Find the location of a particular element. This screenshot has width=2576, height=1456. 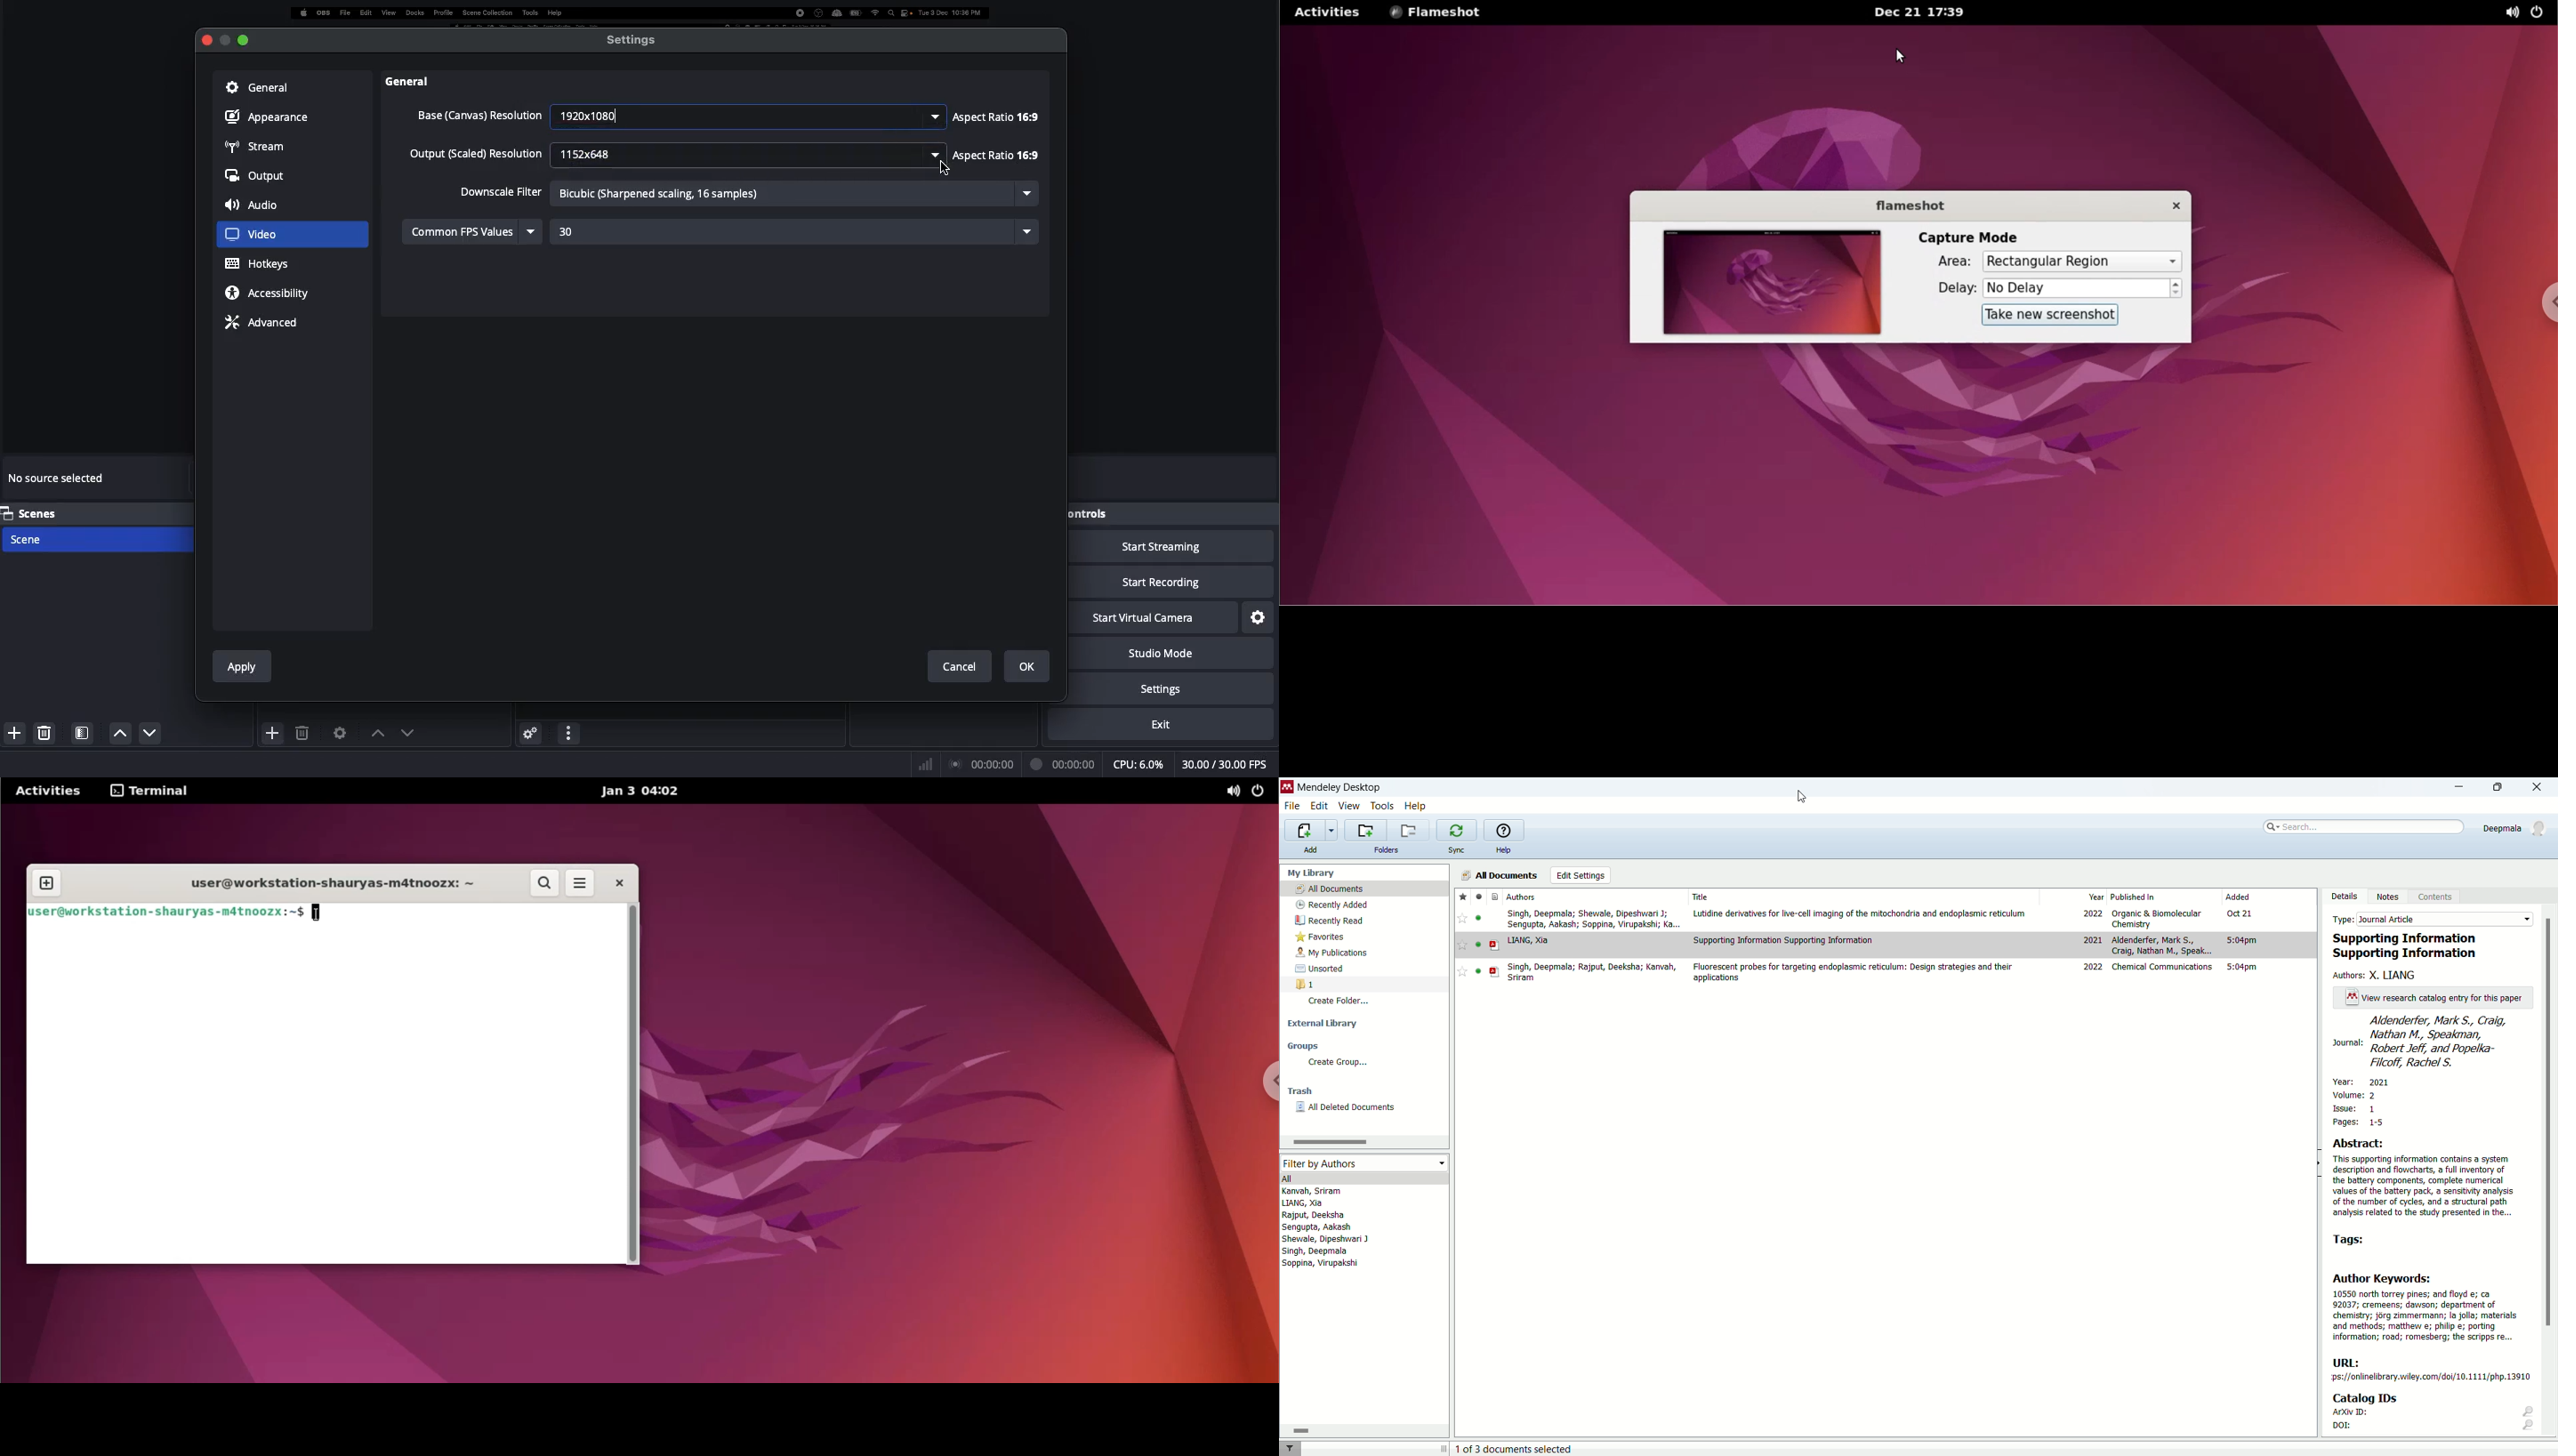

Settings is located at coordinates (632, 39).